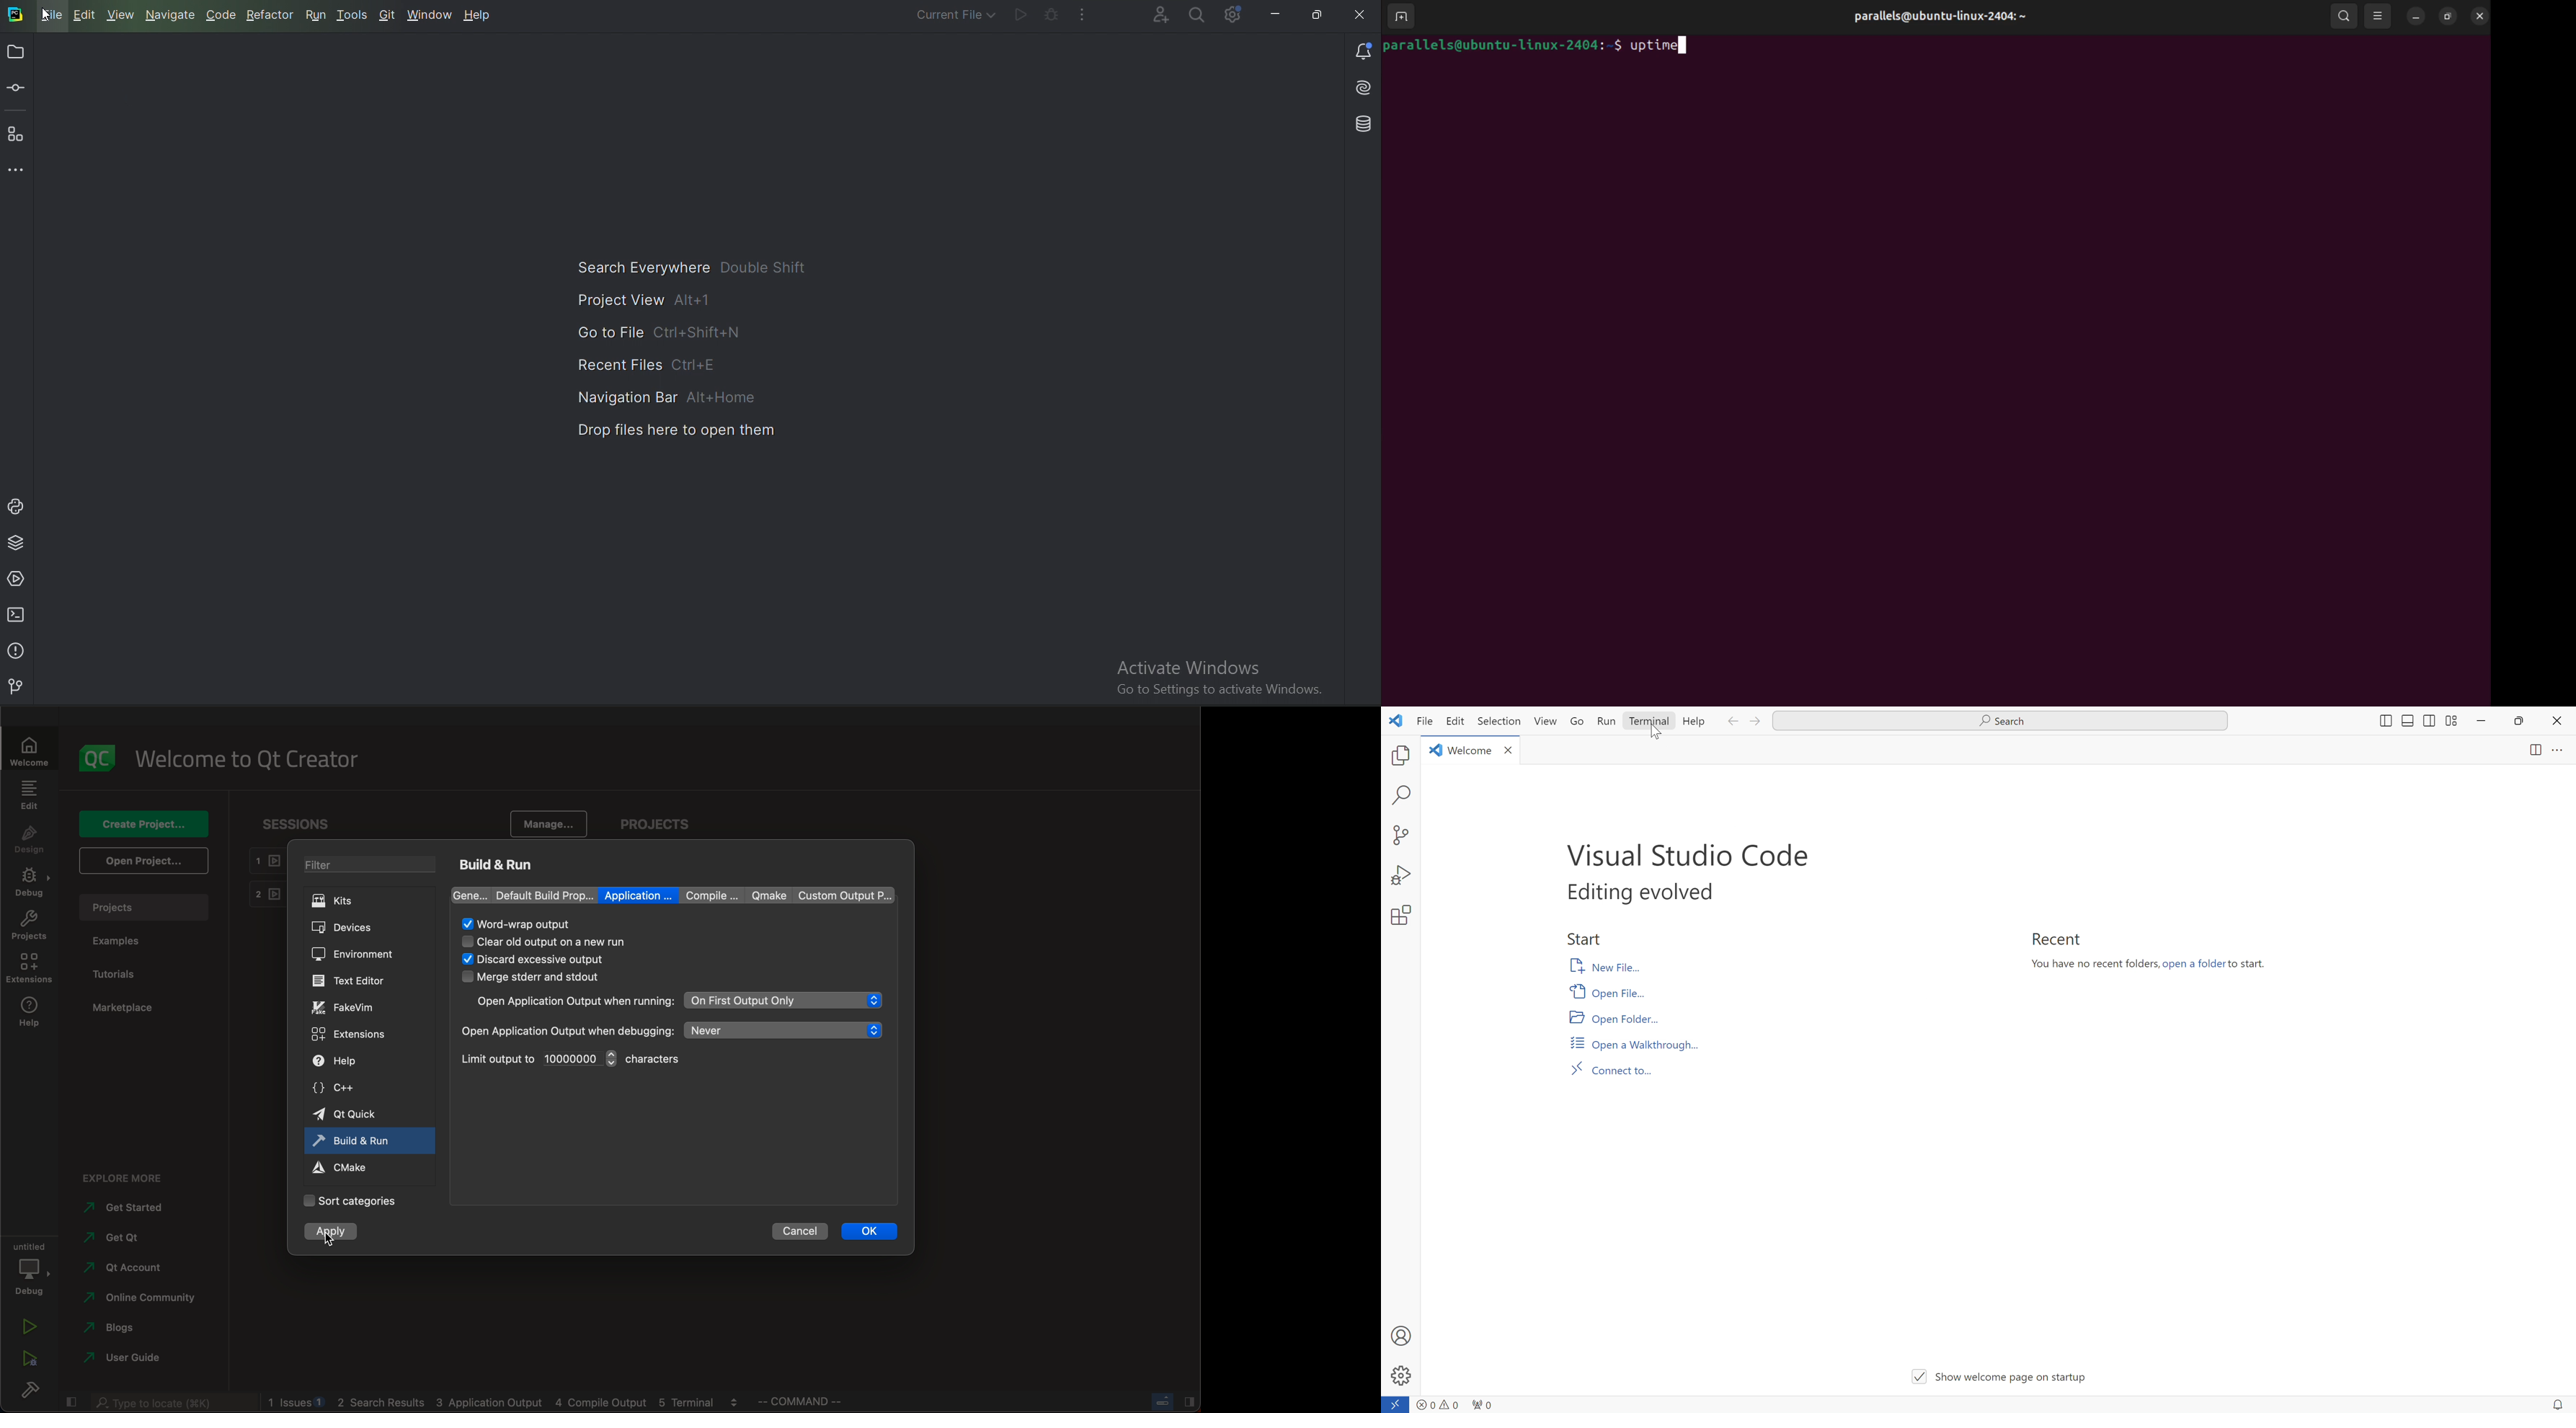  I want to click on Open File..., so click(1612, 990).